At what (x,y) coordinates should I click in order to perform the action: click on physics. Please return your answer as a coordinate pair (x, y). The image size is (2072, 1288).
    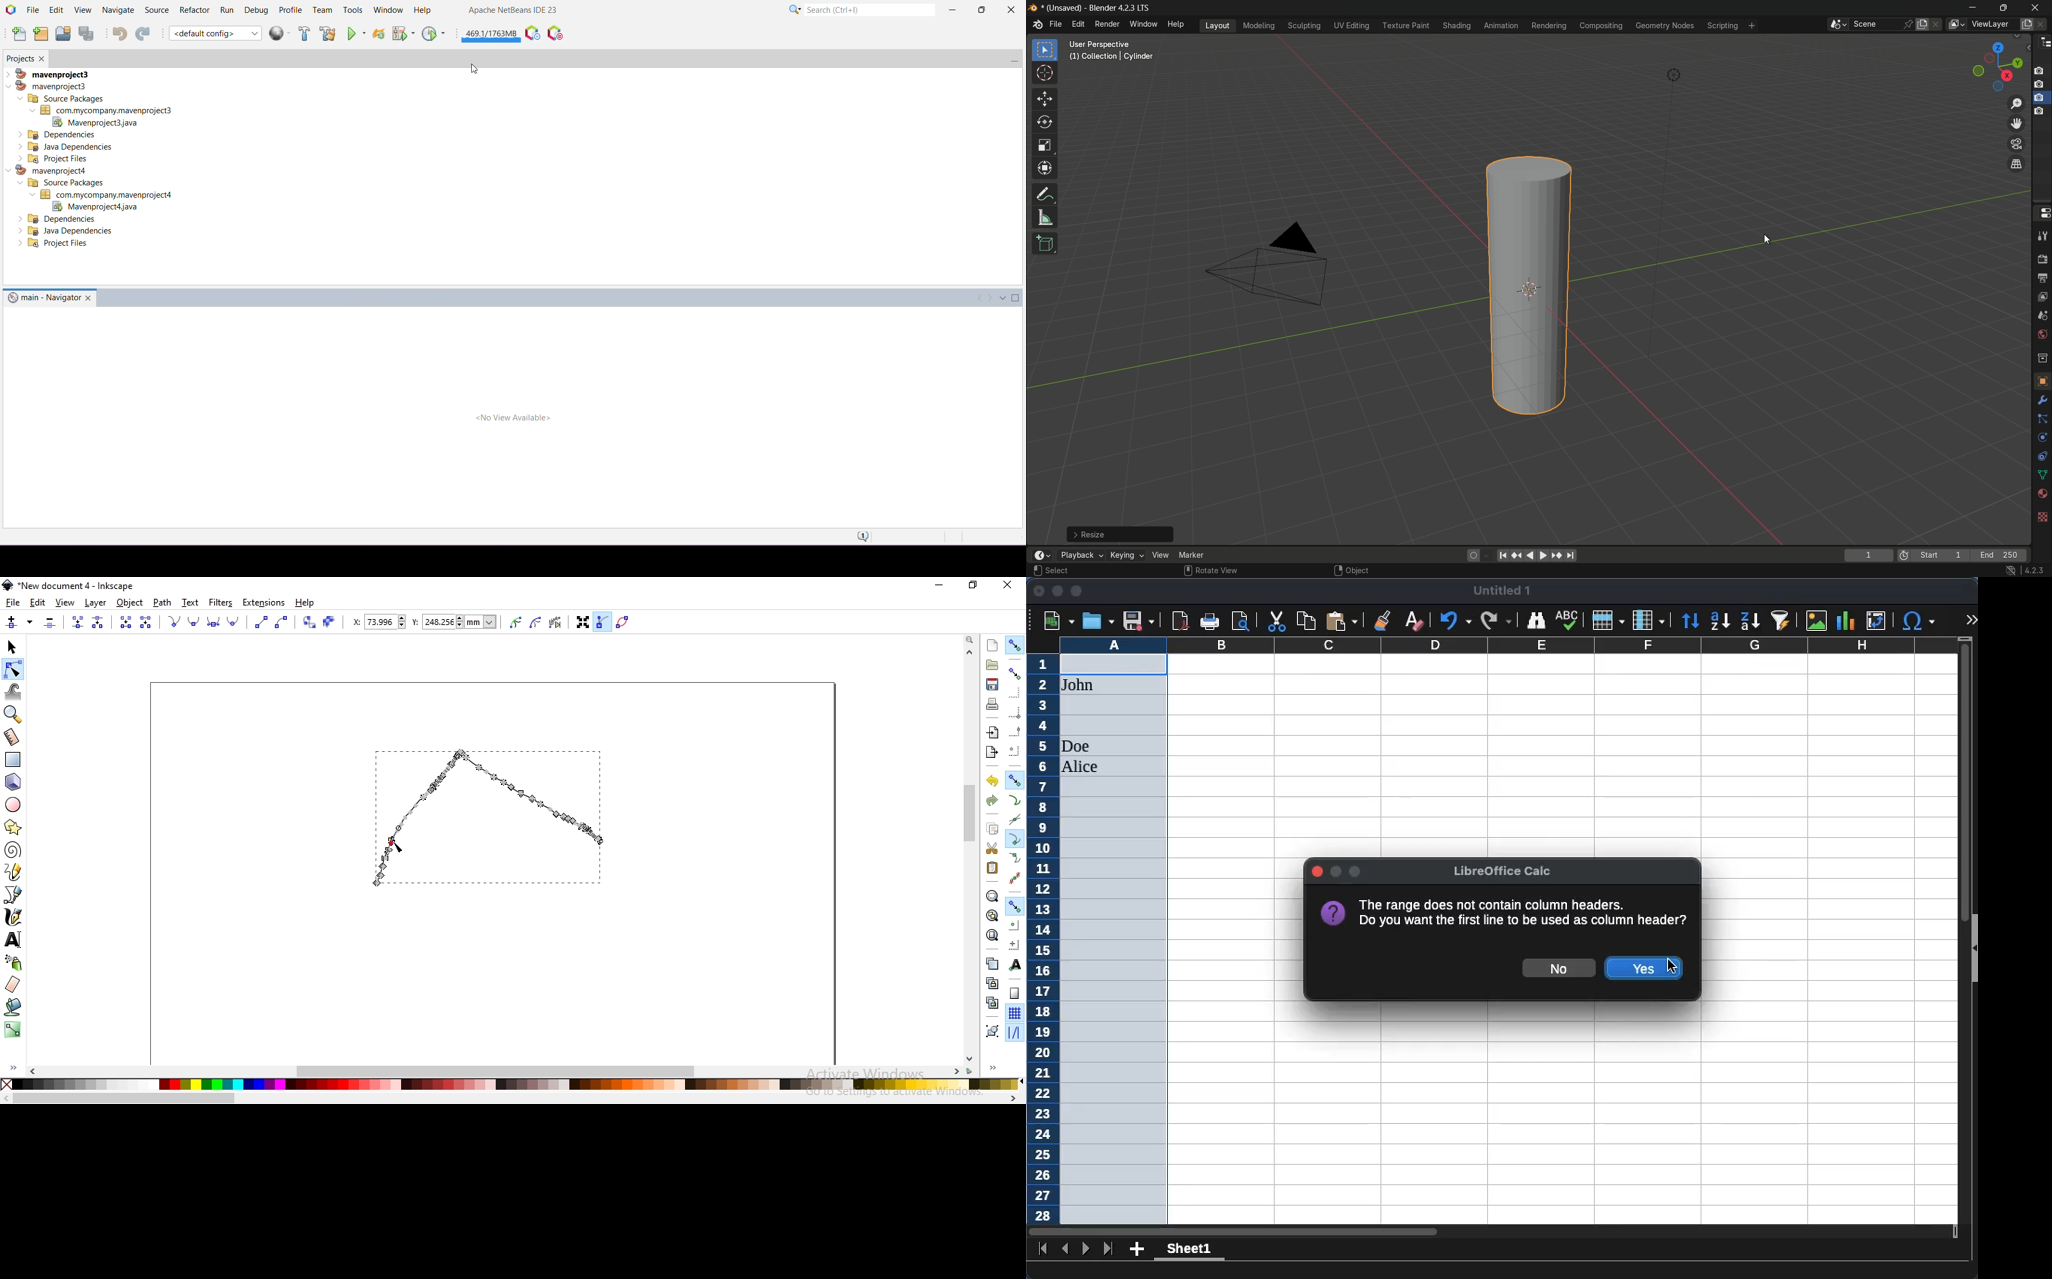
    Looking at the image, I should click on (2041, 439).